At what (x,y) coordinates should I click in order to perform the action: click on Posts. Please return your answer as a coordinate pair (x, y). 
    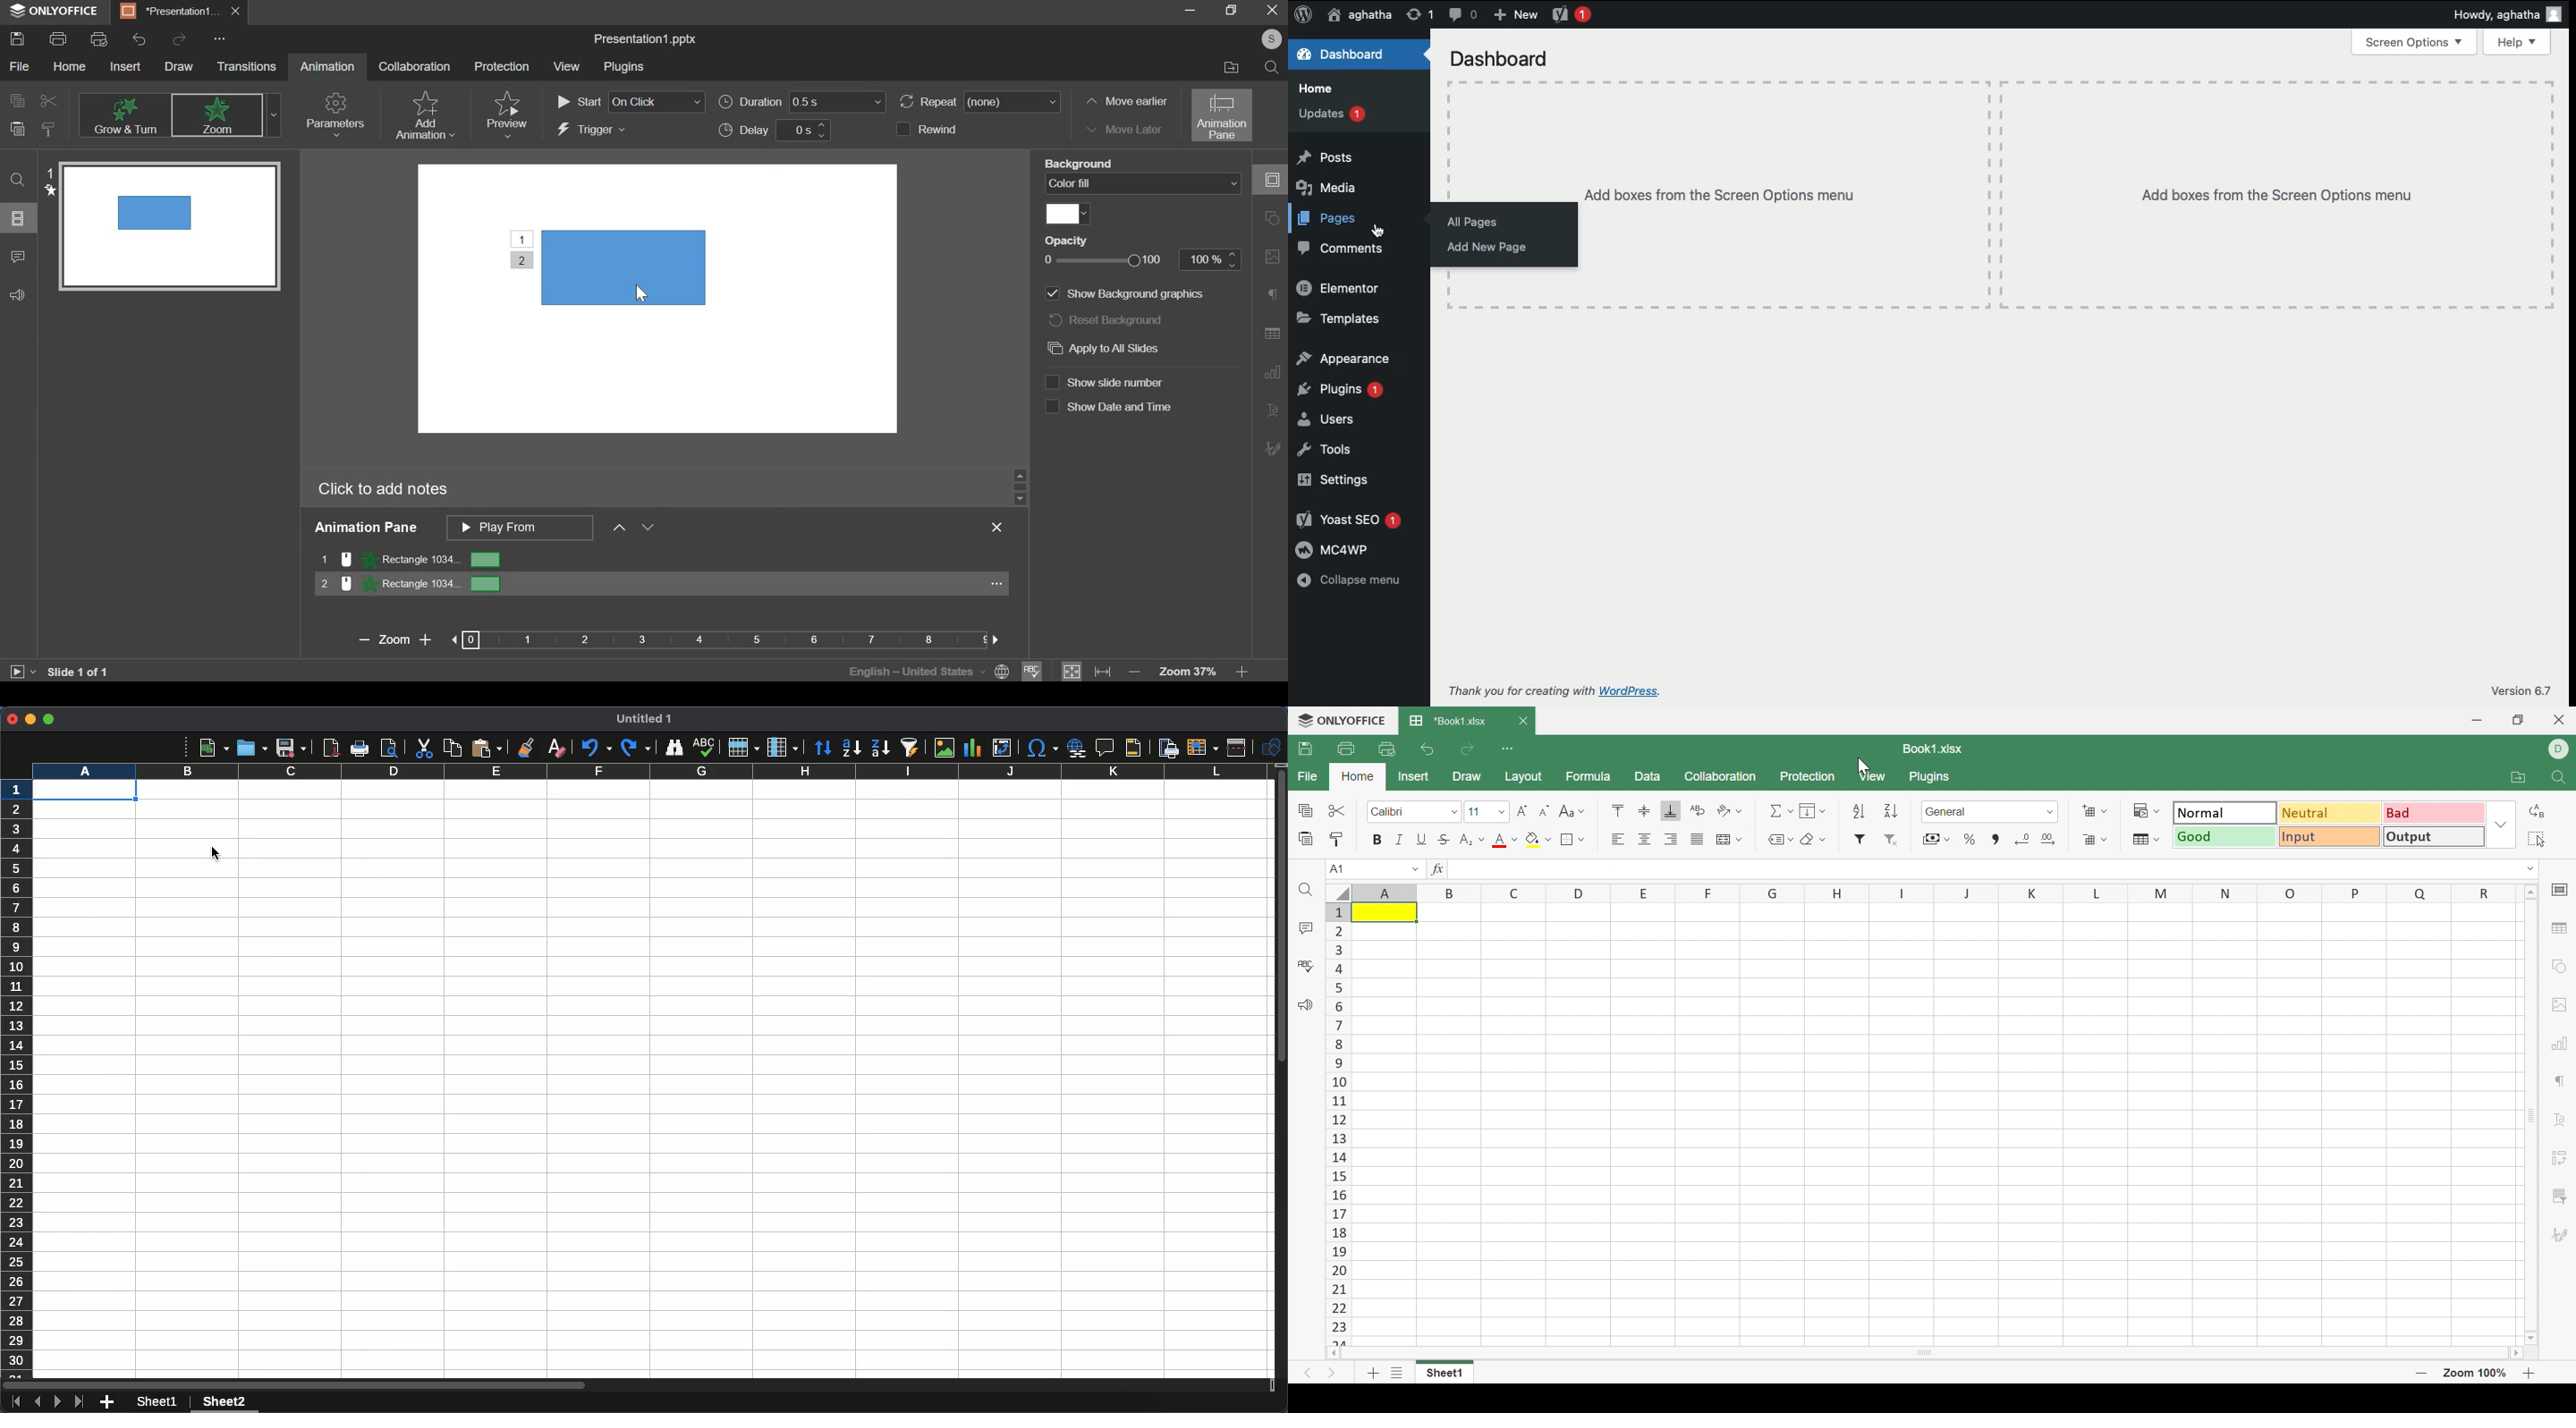
    Looking at the image, I should click on (1329, 158).